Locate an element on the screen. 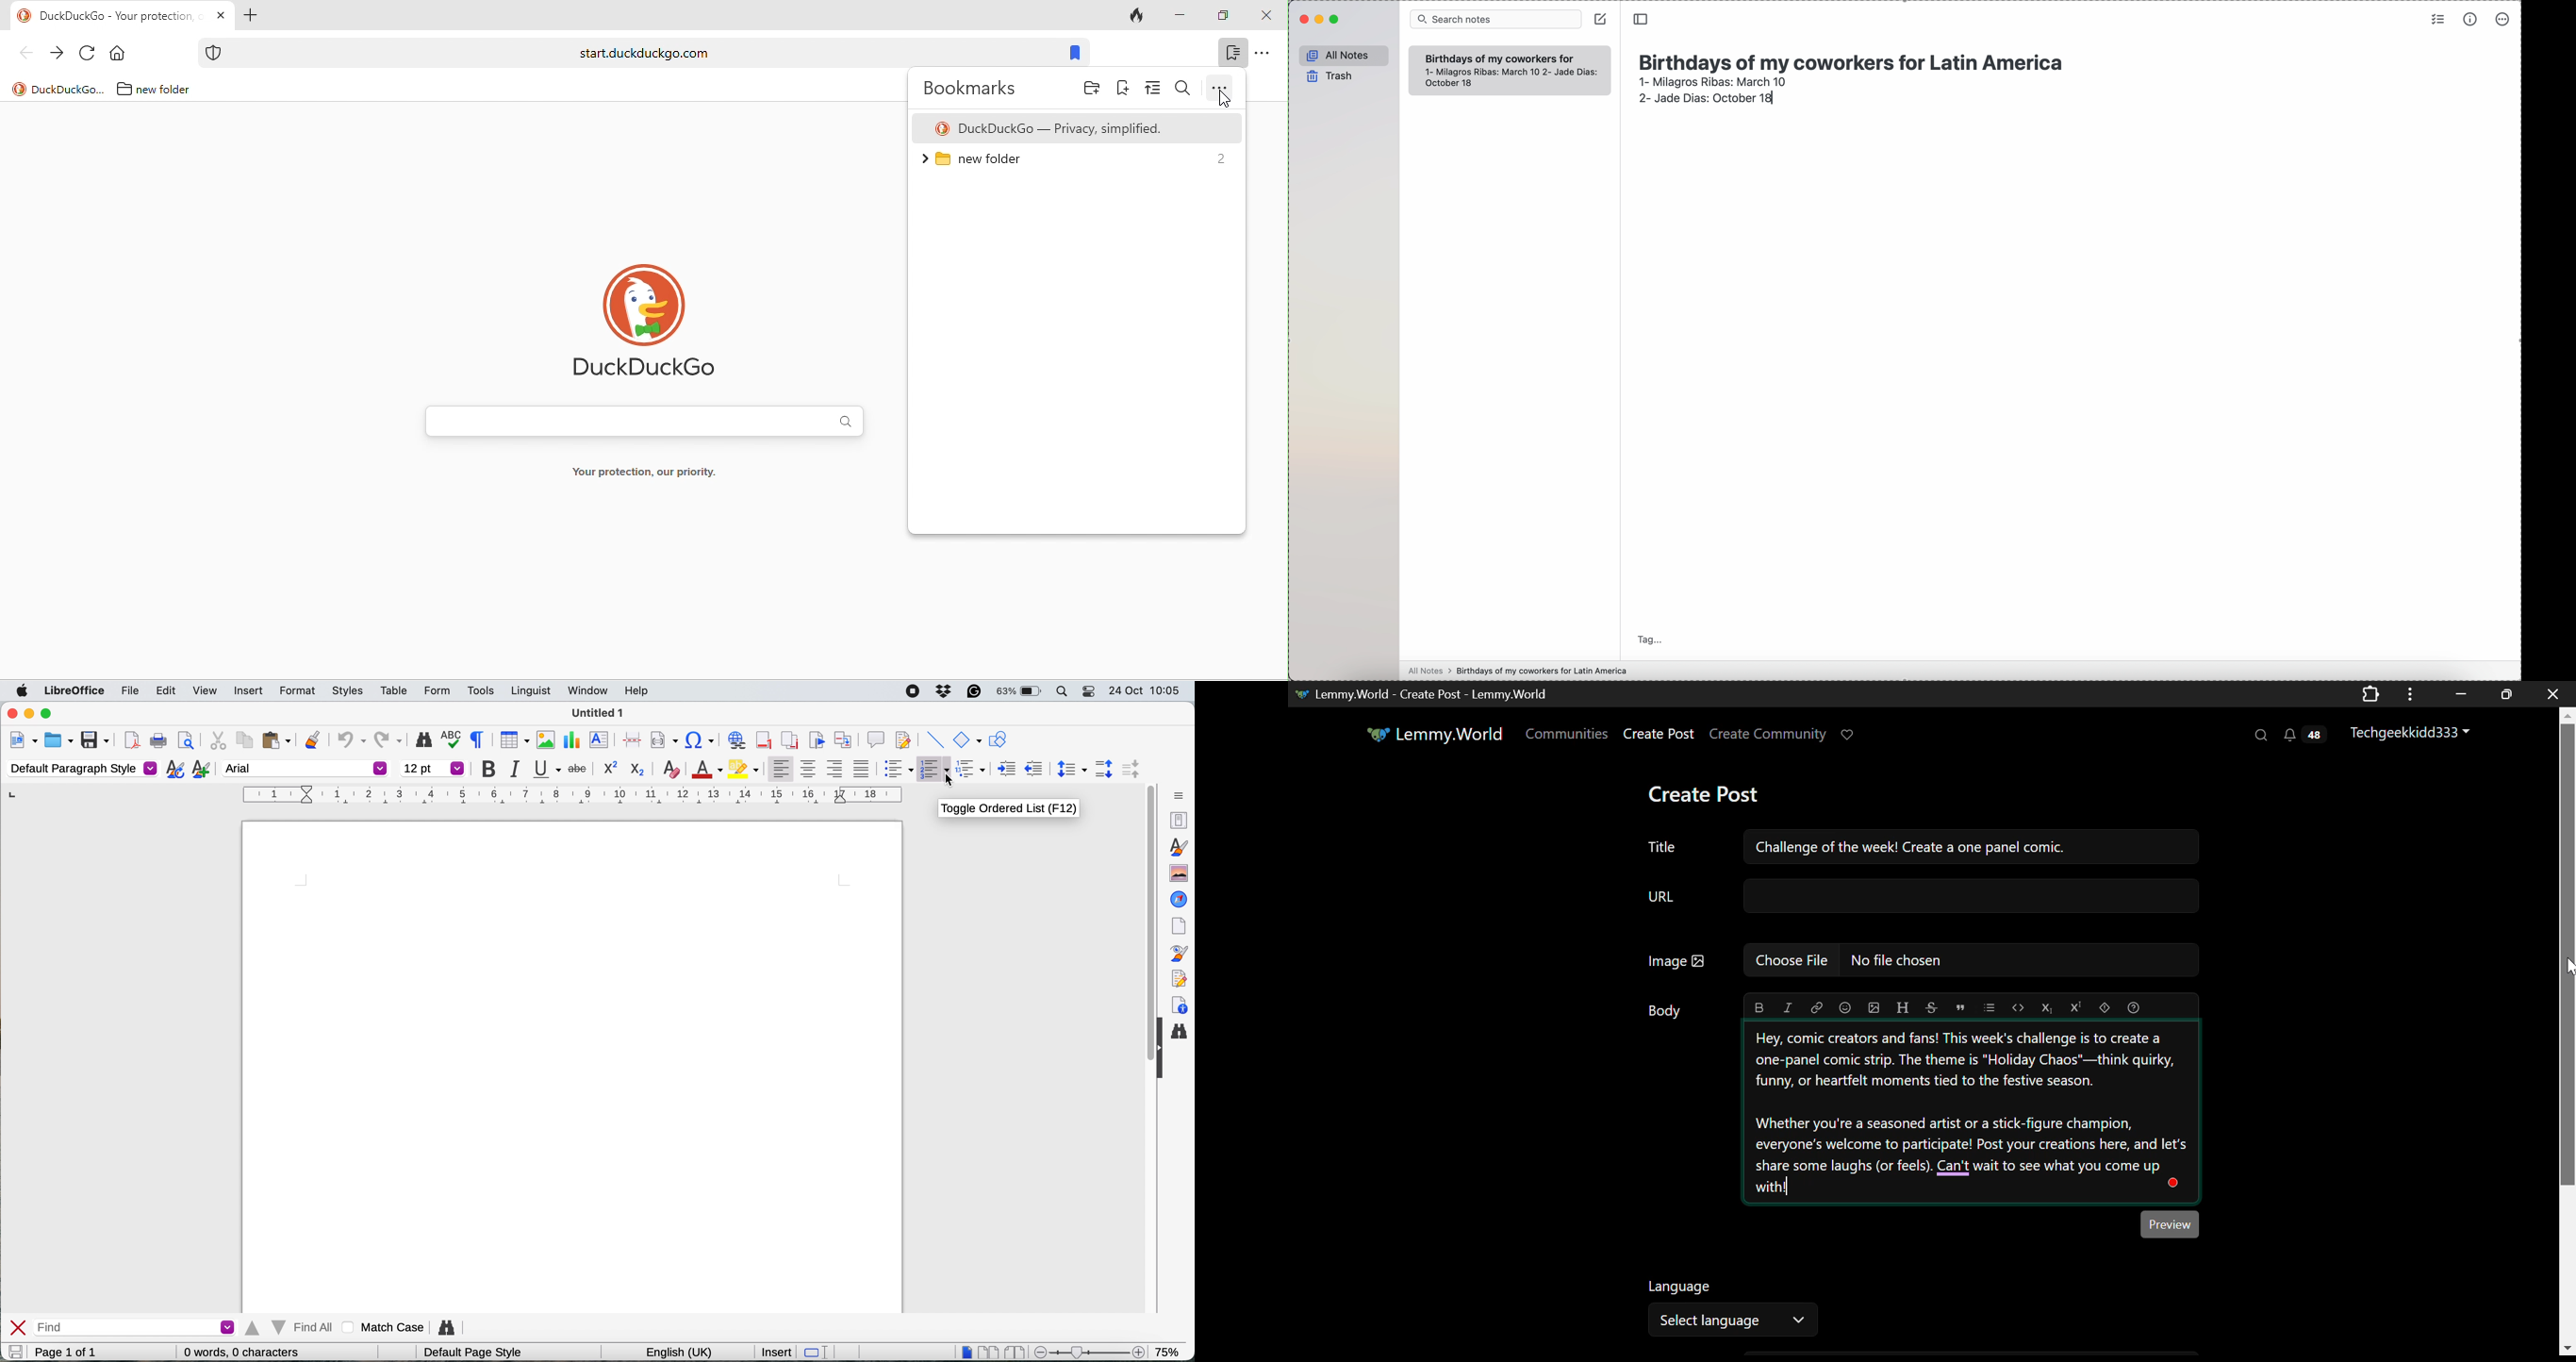  default page style is located at coordinates (477, 1353).